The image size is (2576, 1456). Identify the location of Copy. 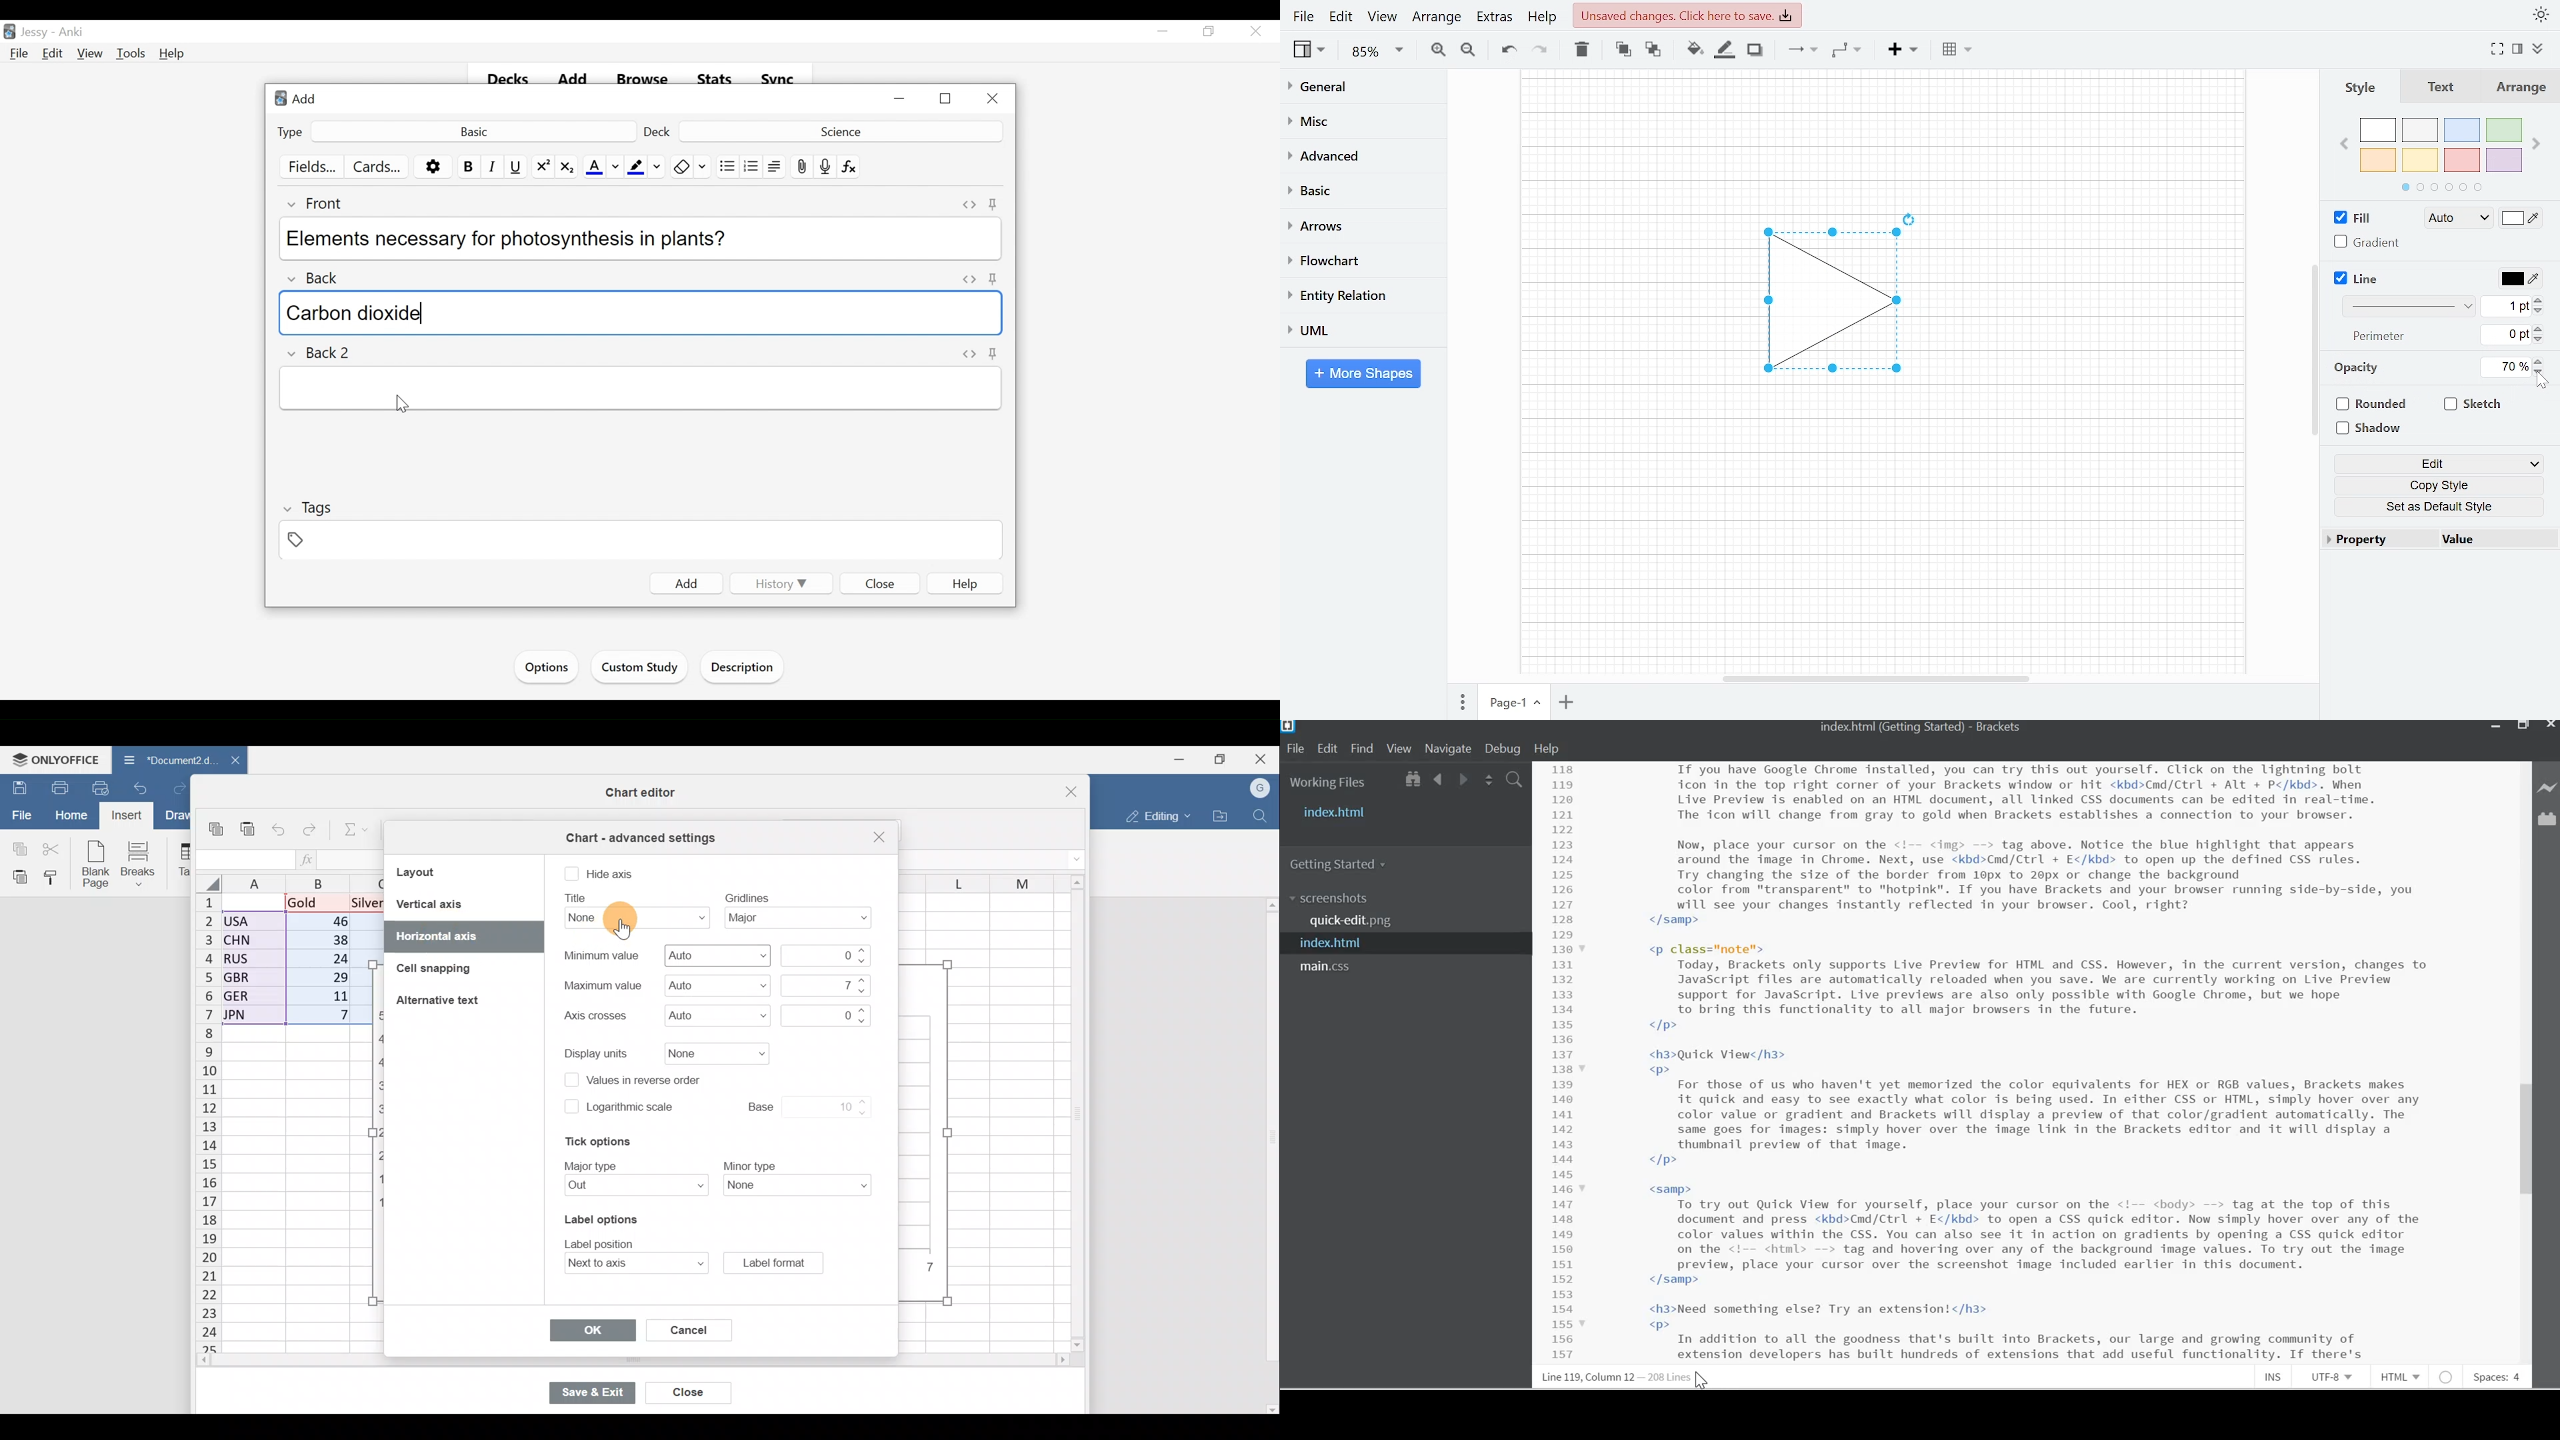
(217, 824).